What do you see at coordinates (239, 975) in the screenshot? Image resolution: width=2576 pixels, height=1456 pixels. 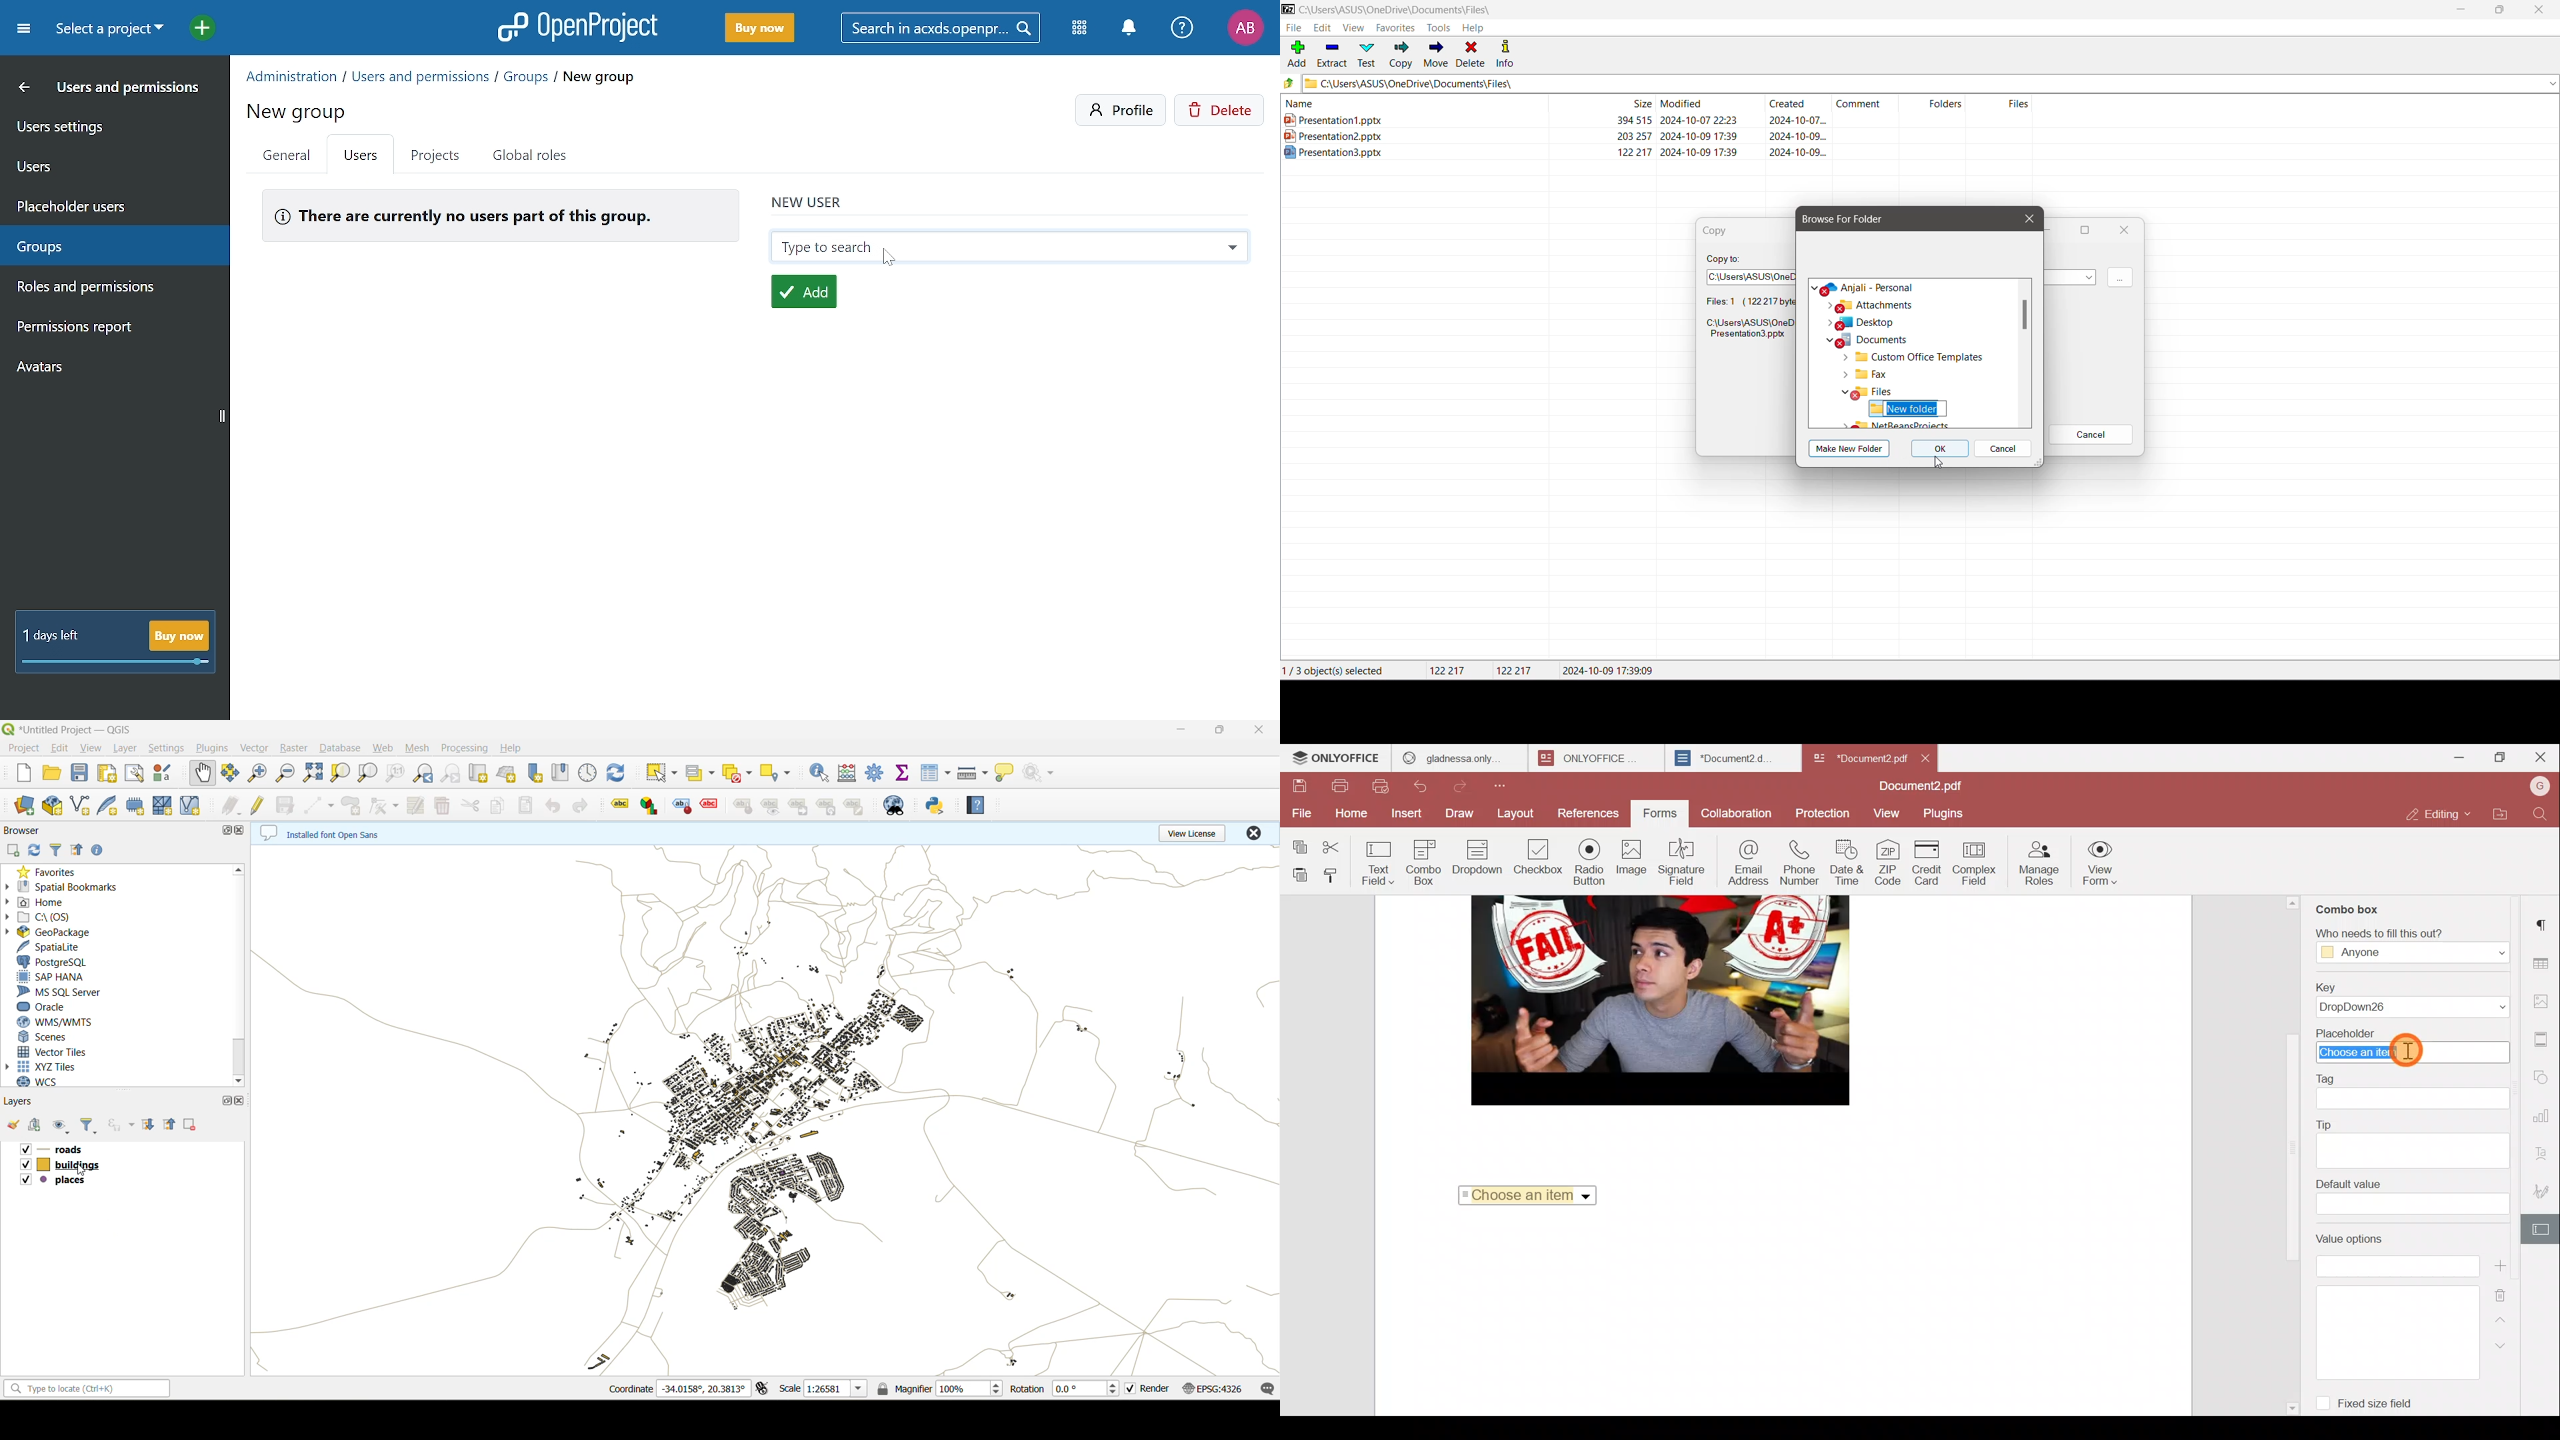 I see `scroll bar` at bounding box center [239, 975].